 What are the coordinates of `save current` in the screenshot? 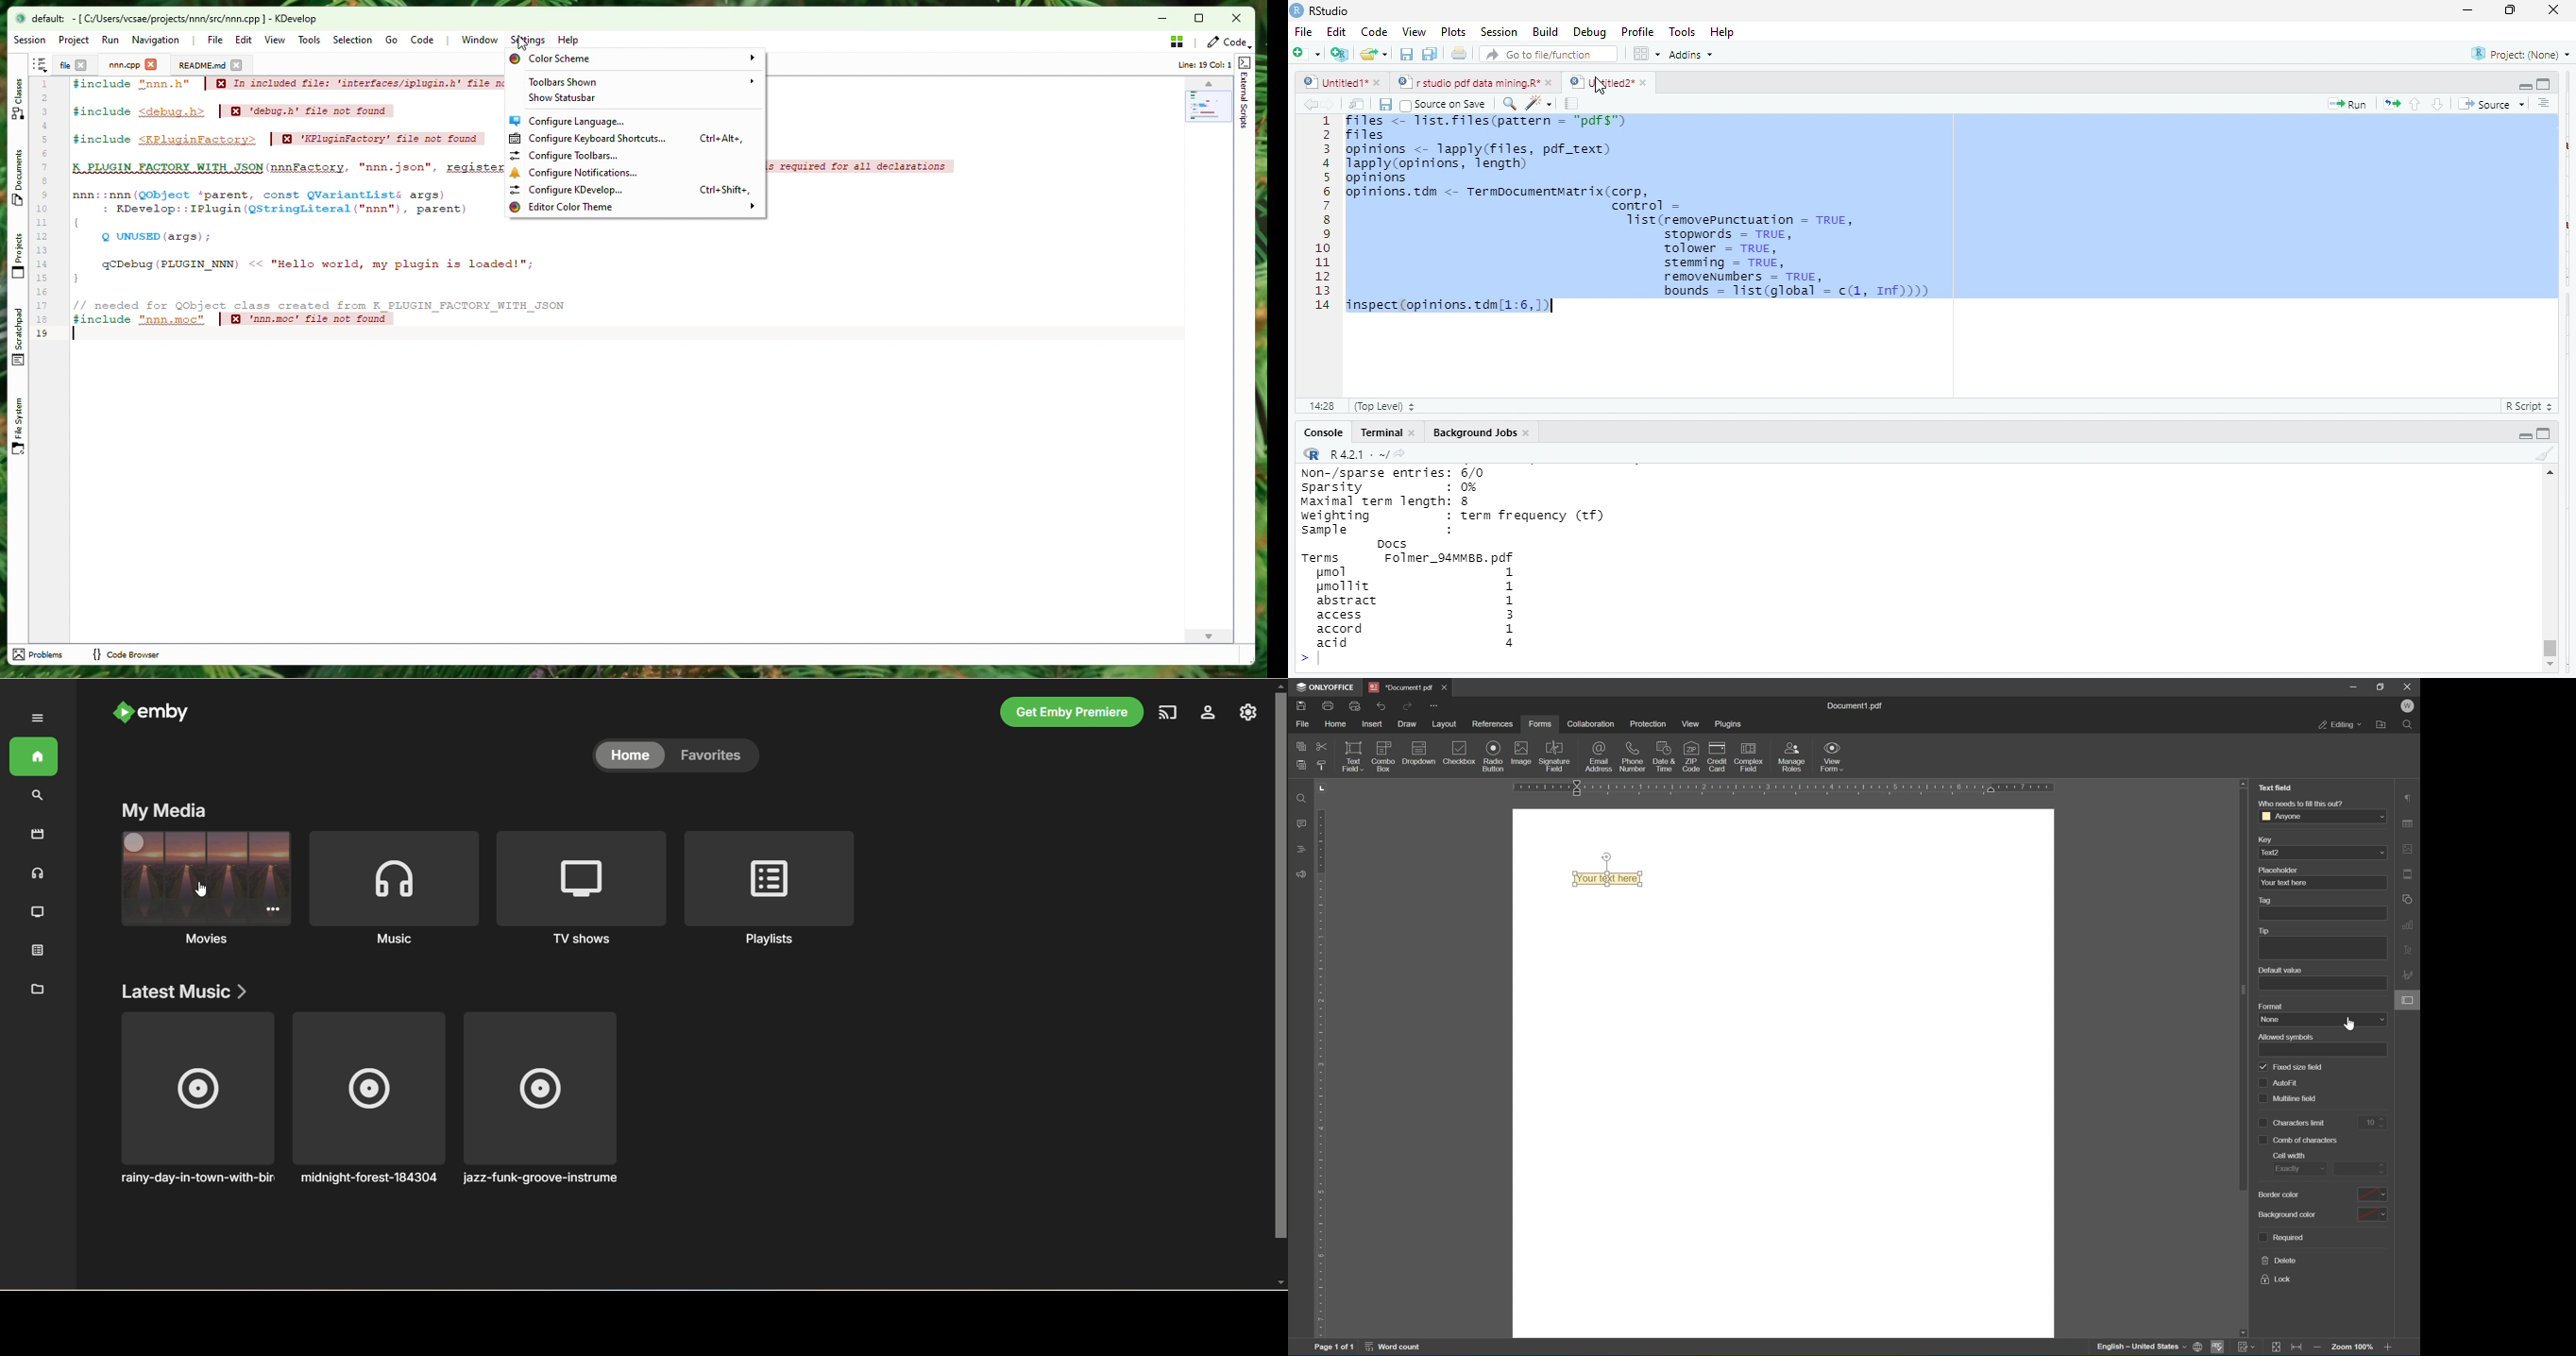 It's located at (1386, 103).